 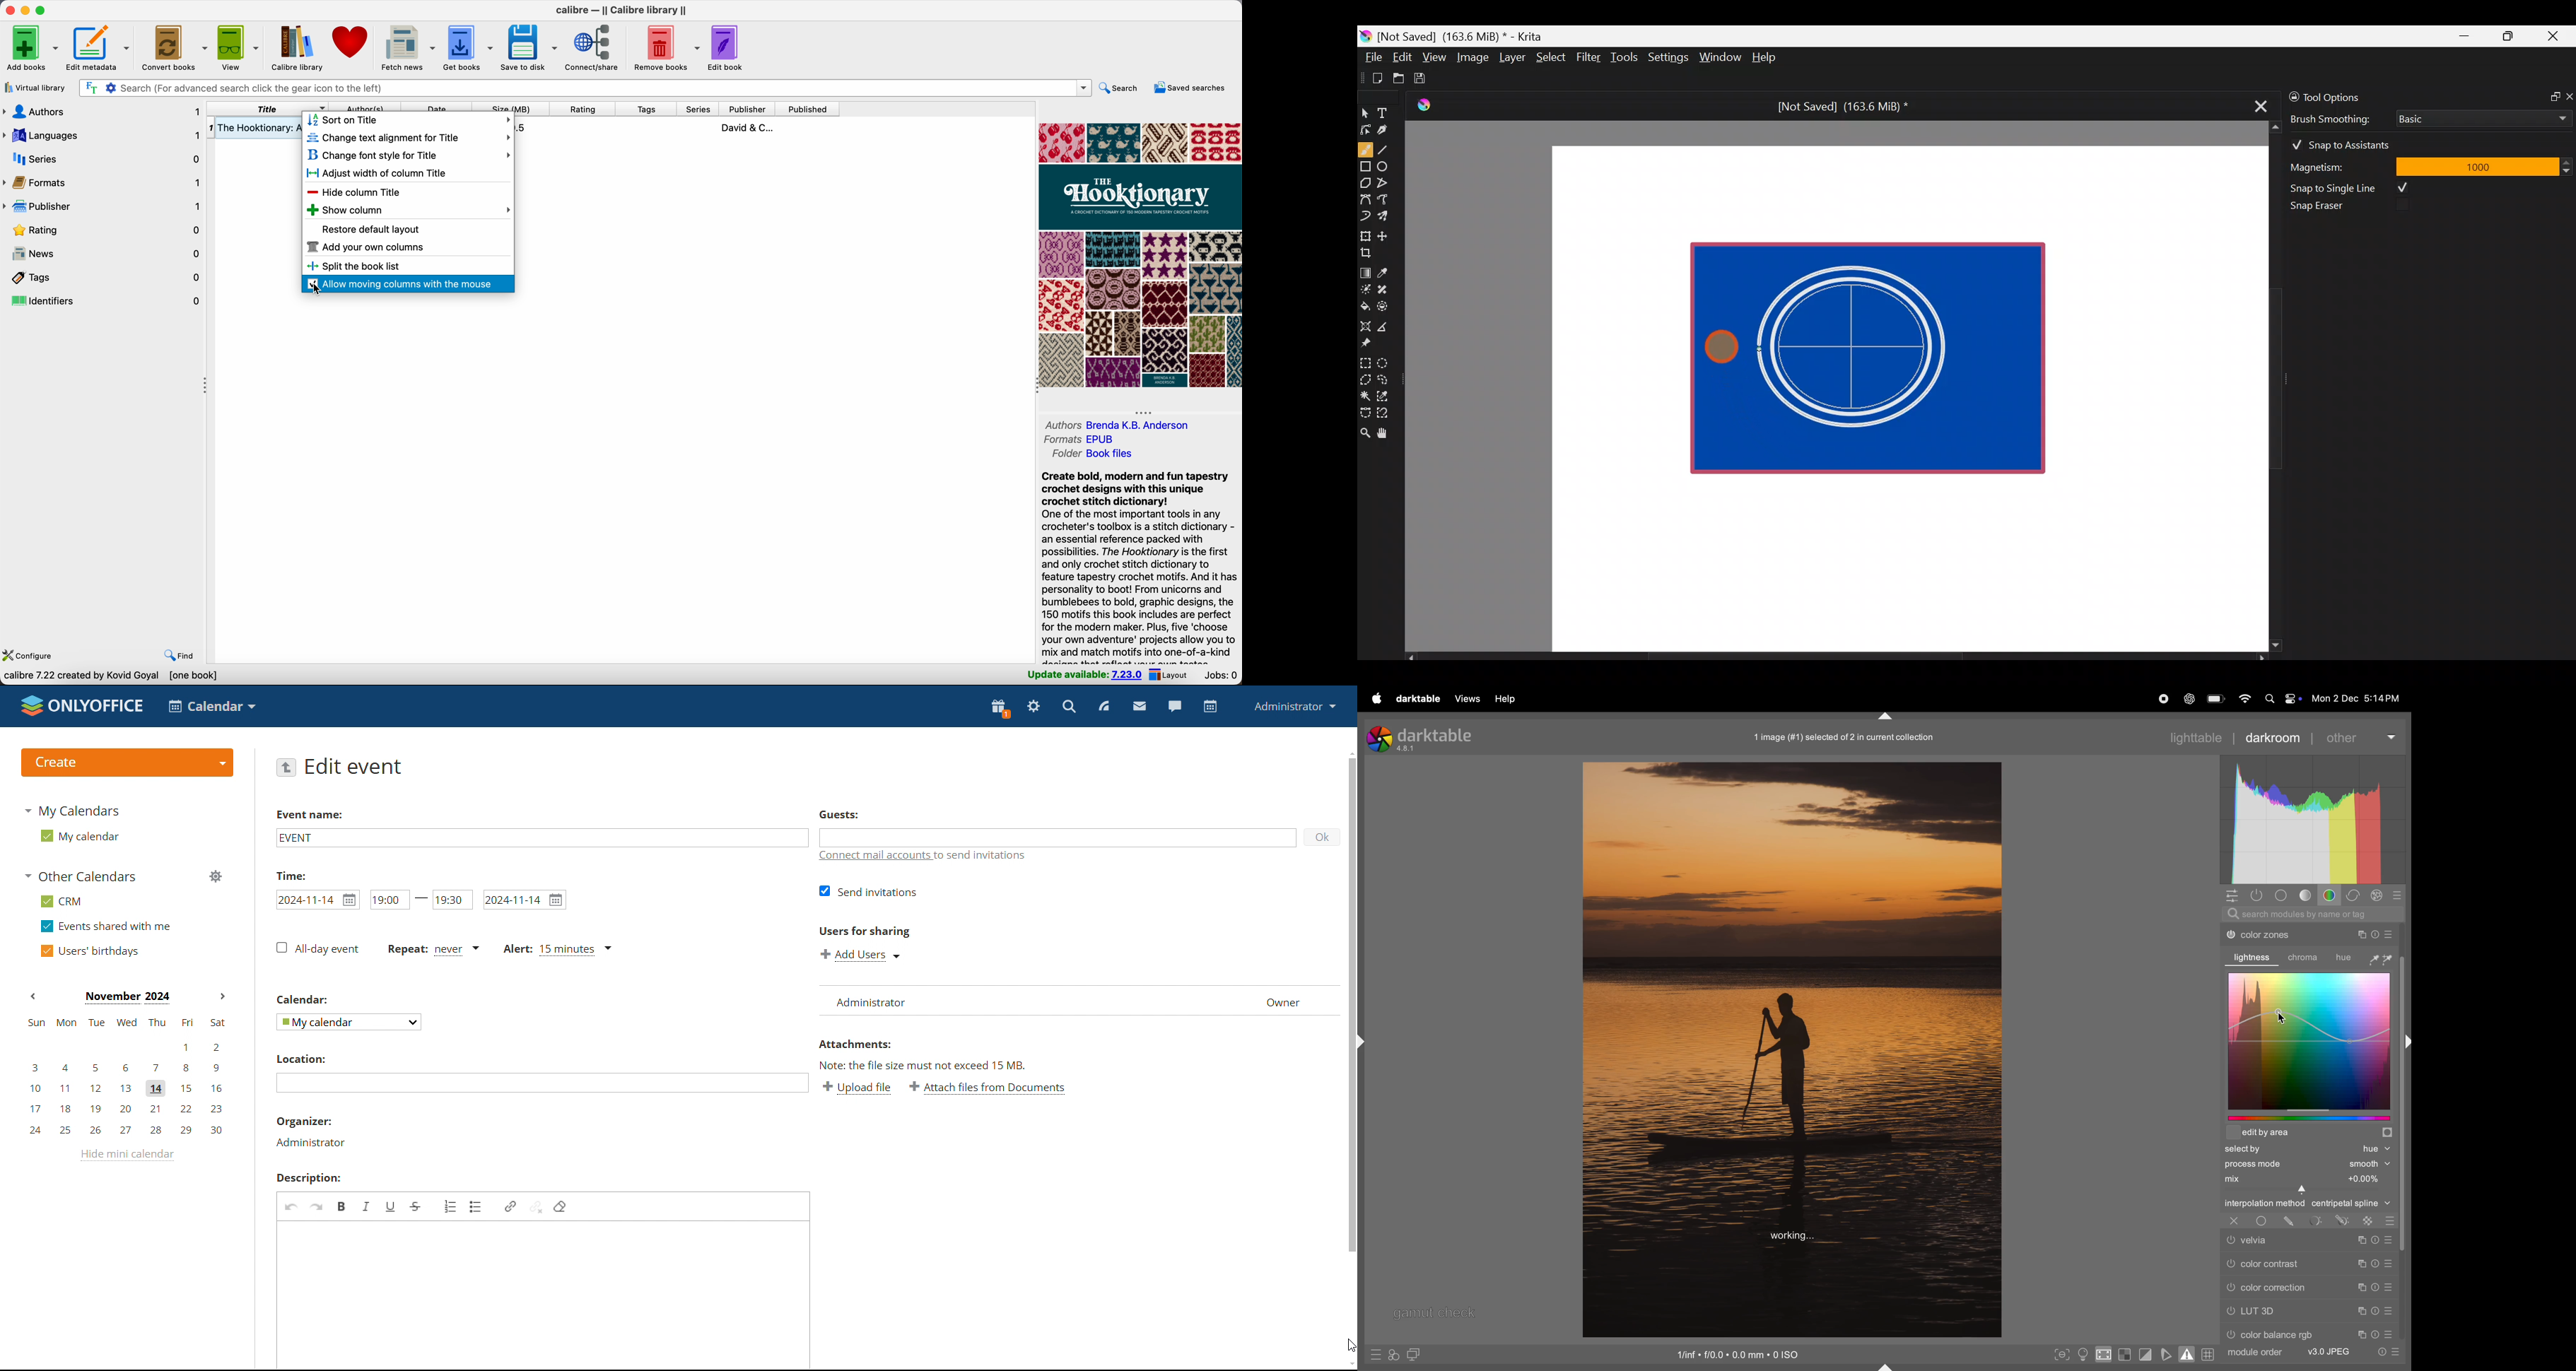 What do you see at coordinates (1349, 751) in the screenshot?
I see `scroll up` at bounding box center [1349, 751].